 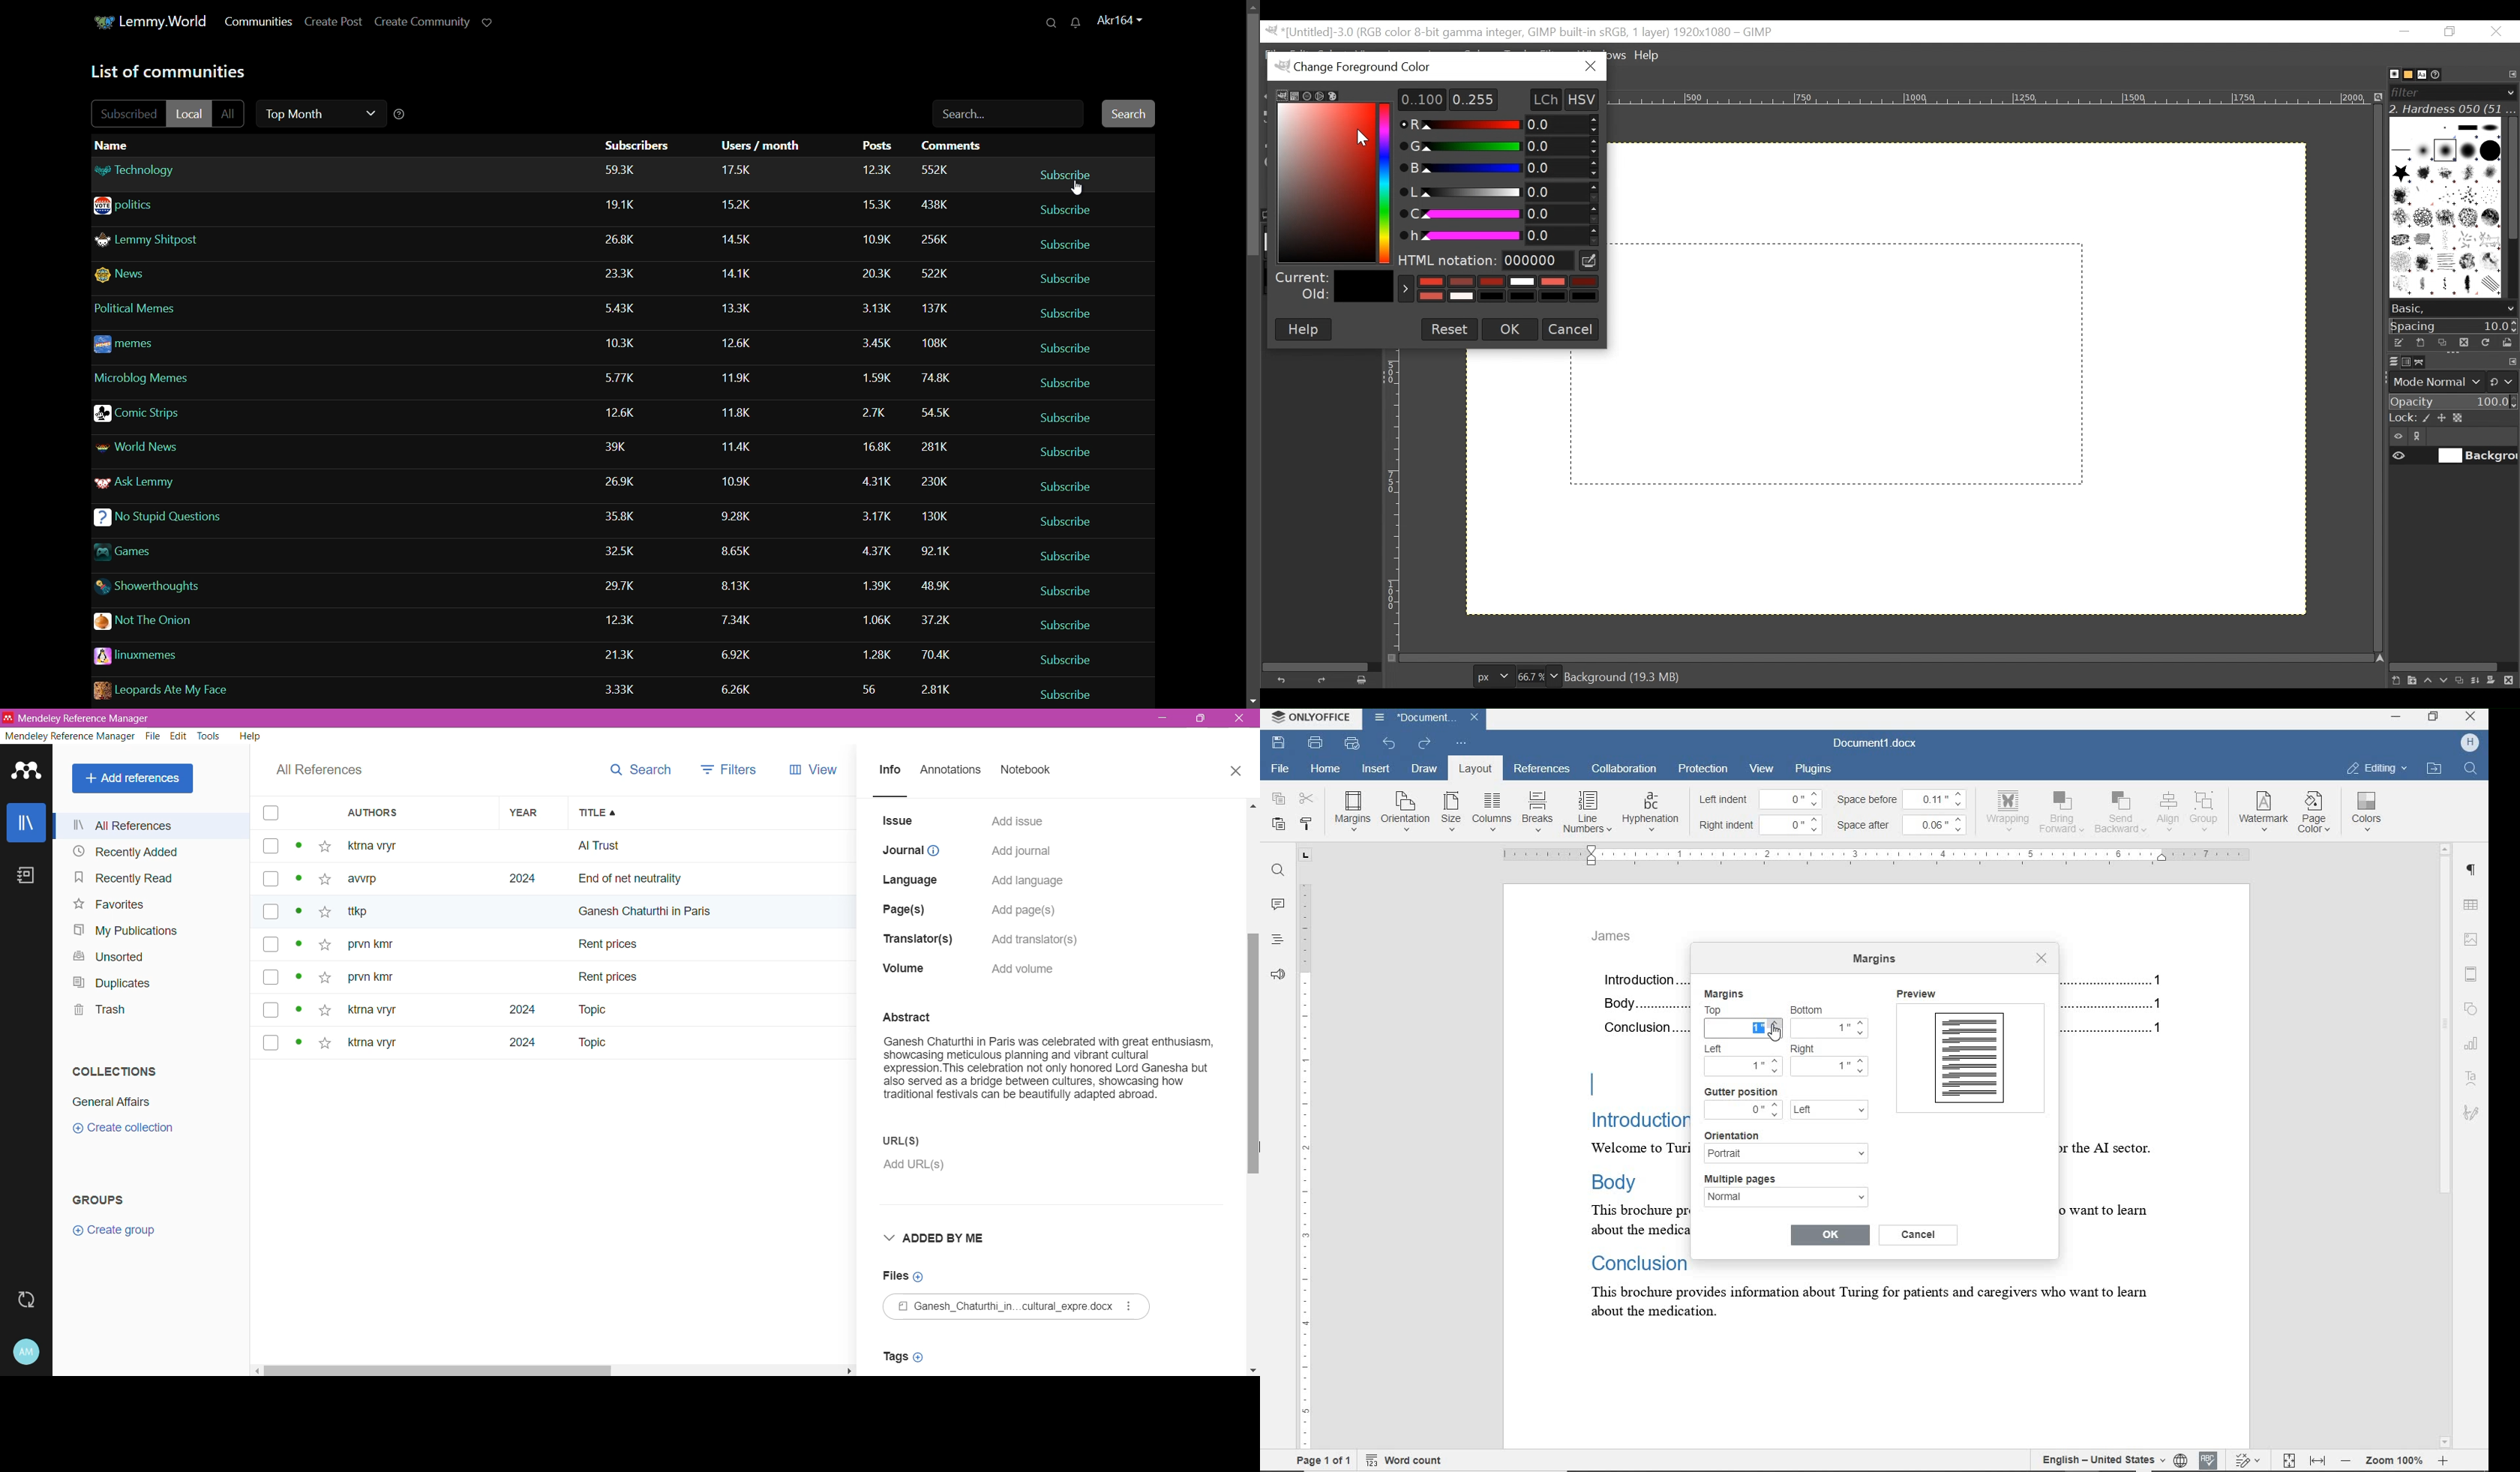 What do you see at coordinates (1308, 798) in the screenshot?
I see `cut` at bounding box center [1308, 798].